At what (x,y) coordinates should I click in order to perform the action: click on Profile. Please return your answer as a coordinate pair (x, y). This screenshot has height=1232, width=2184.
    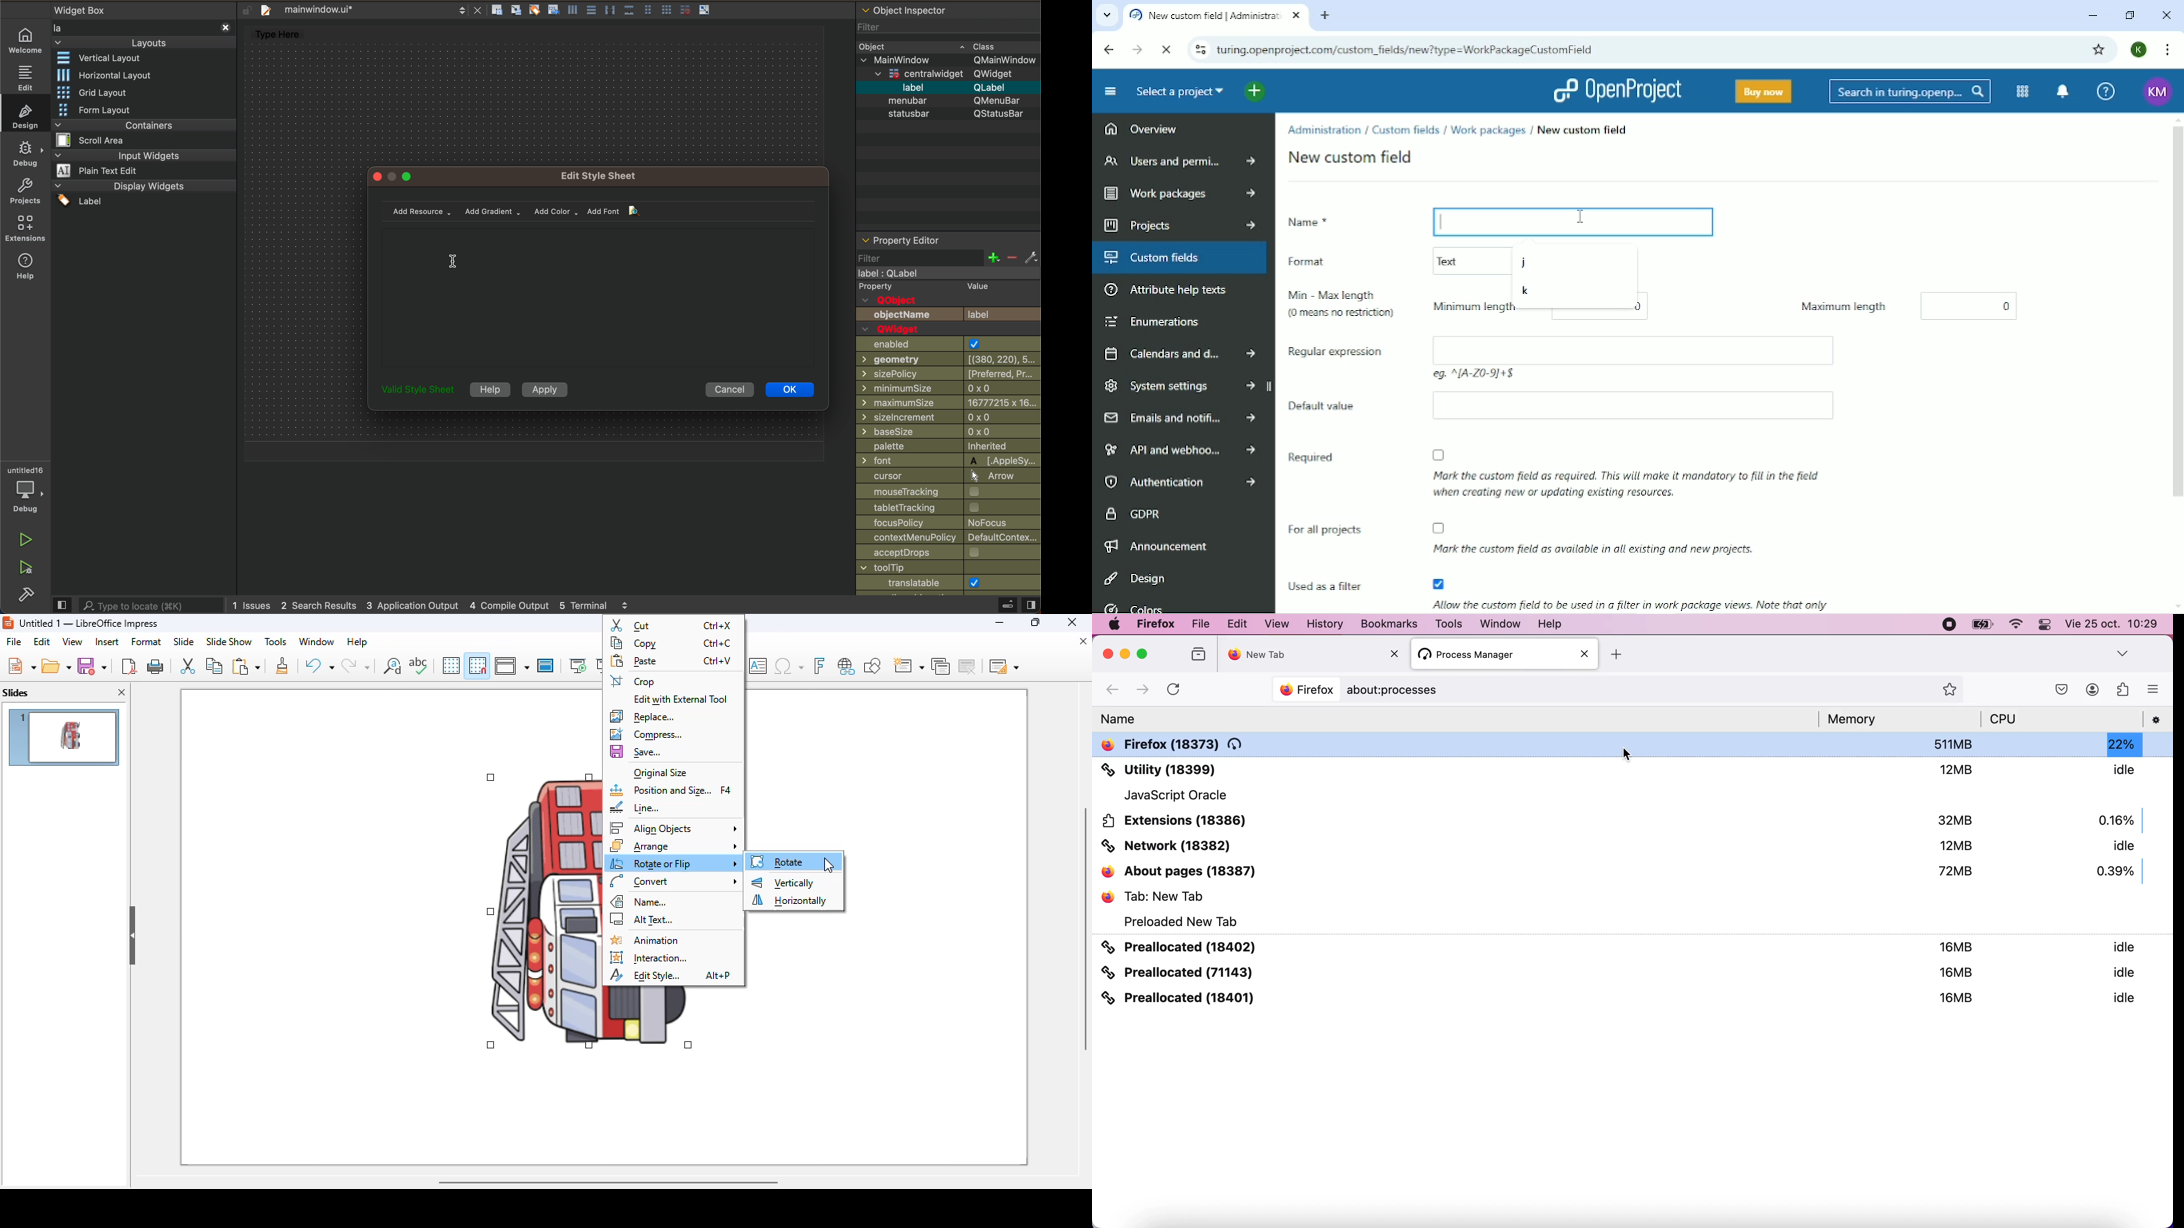
    Looking at the image, I should click on (2093, 690).